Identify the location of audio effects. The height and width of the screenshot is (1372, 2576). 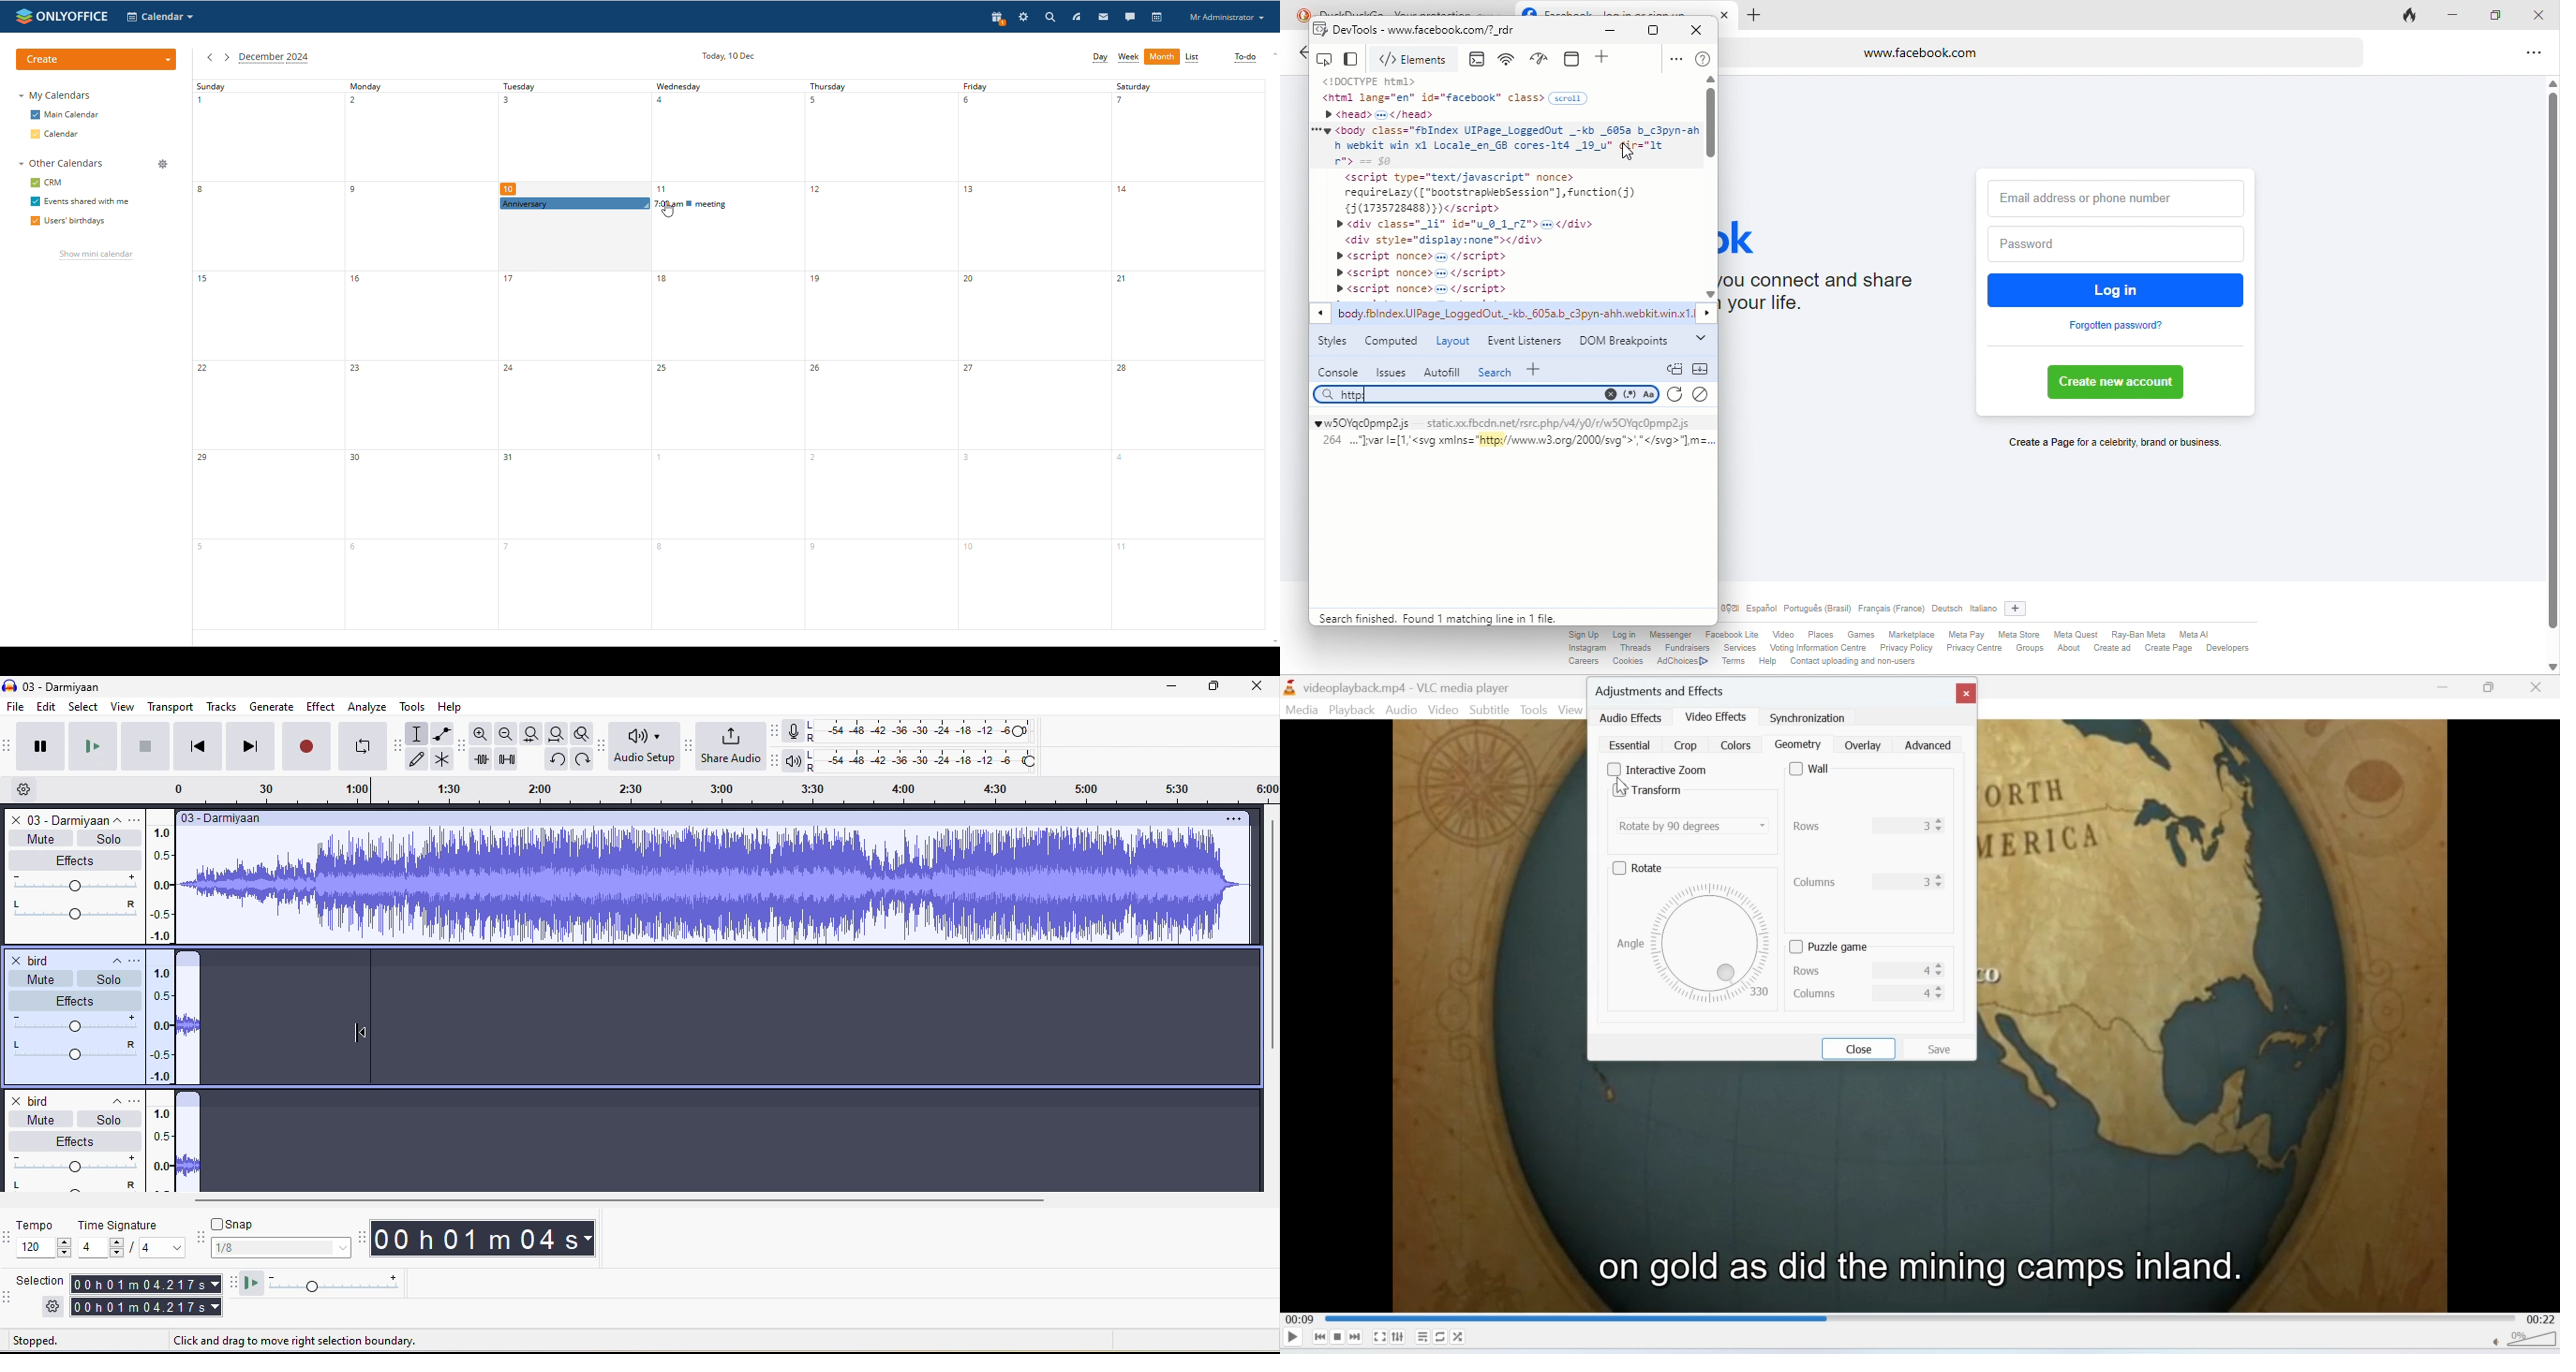
(1631, 719).